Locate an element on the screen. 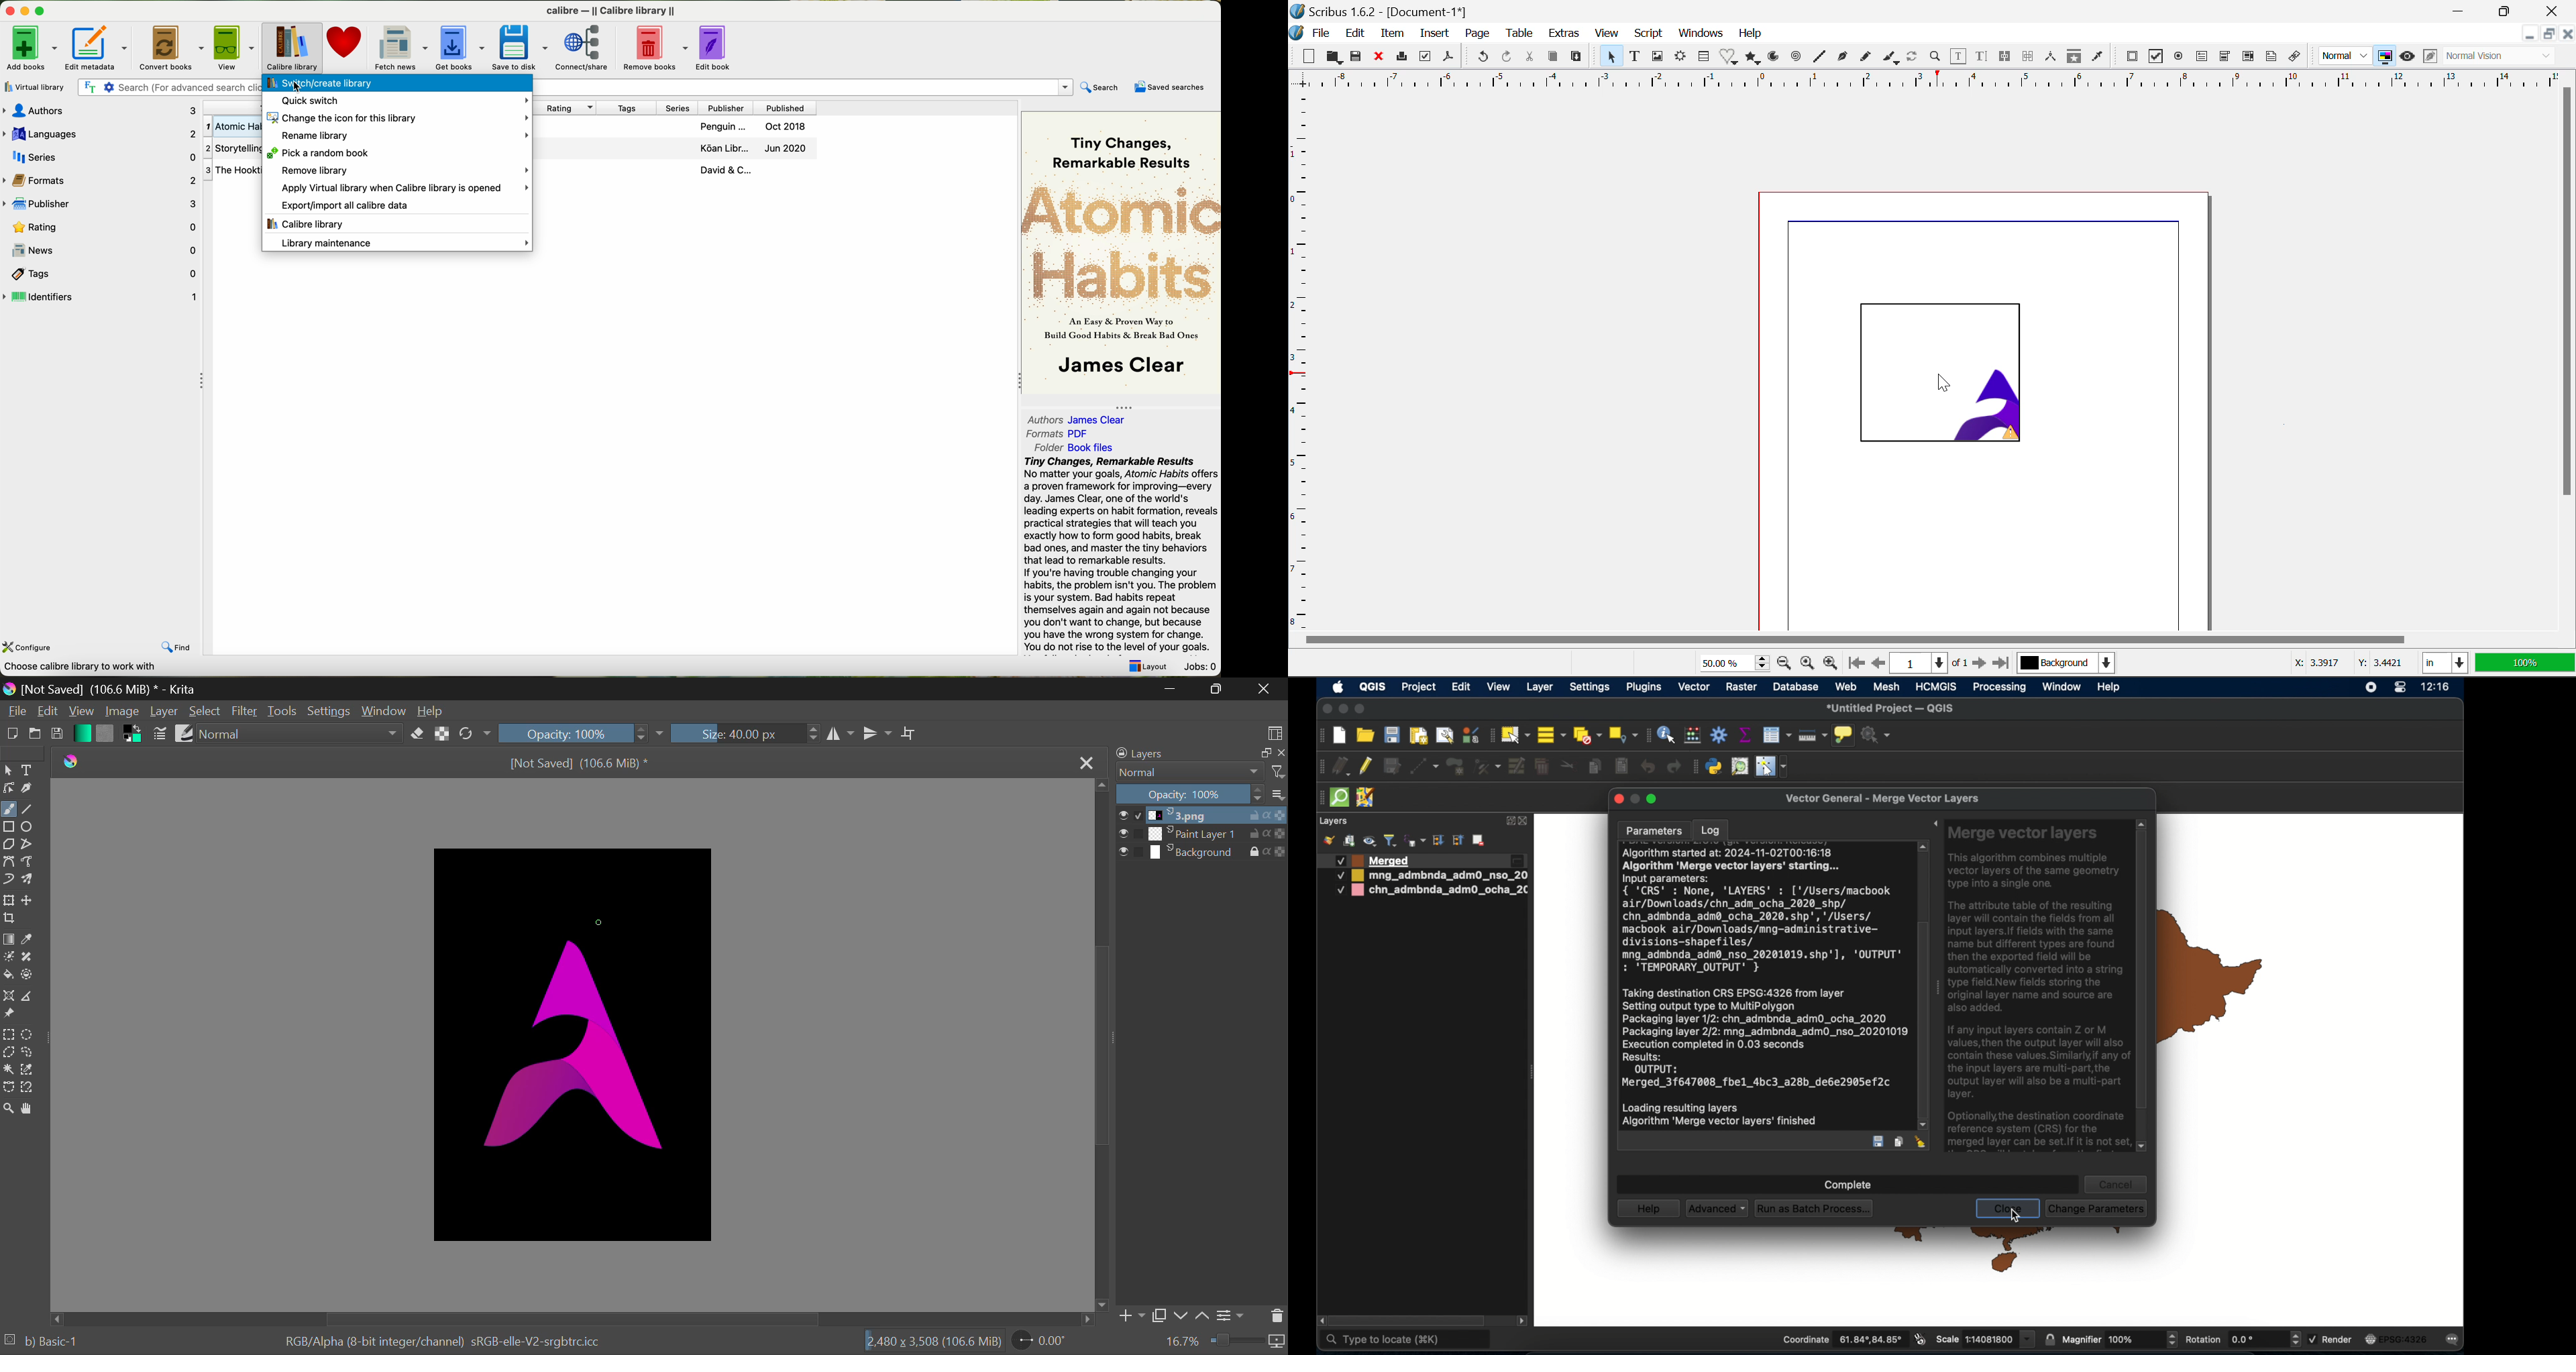 Image resolution: width=2576 pixels, height=1372 pixels. edit metadata is located at coordinates (100, 48).